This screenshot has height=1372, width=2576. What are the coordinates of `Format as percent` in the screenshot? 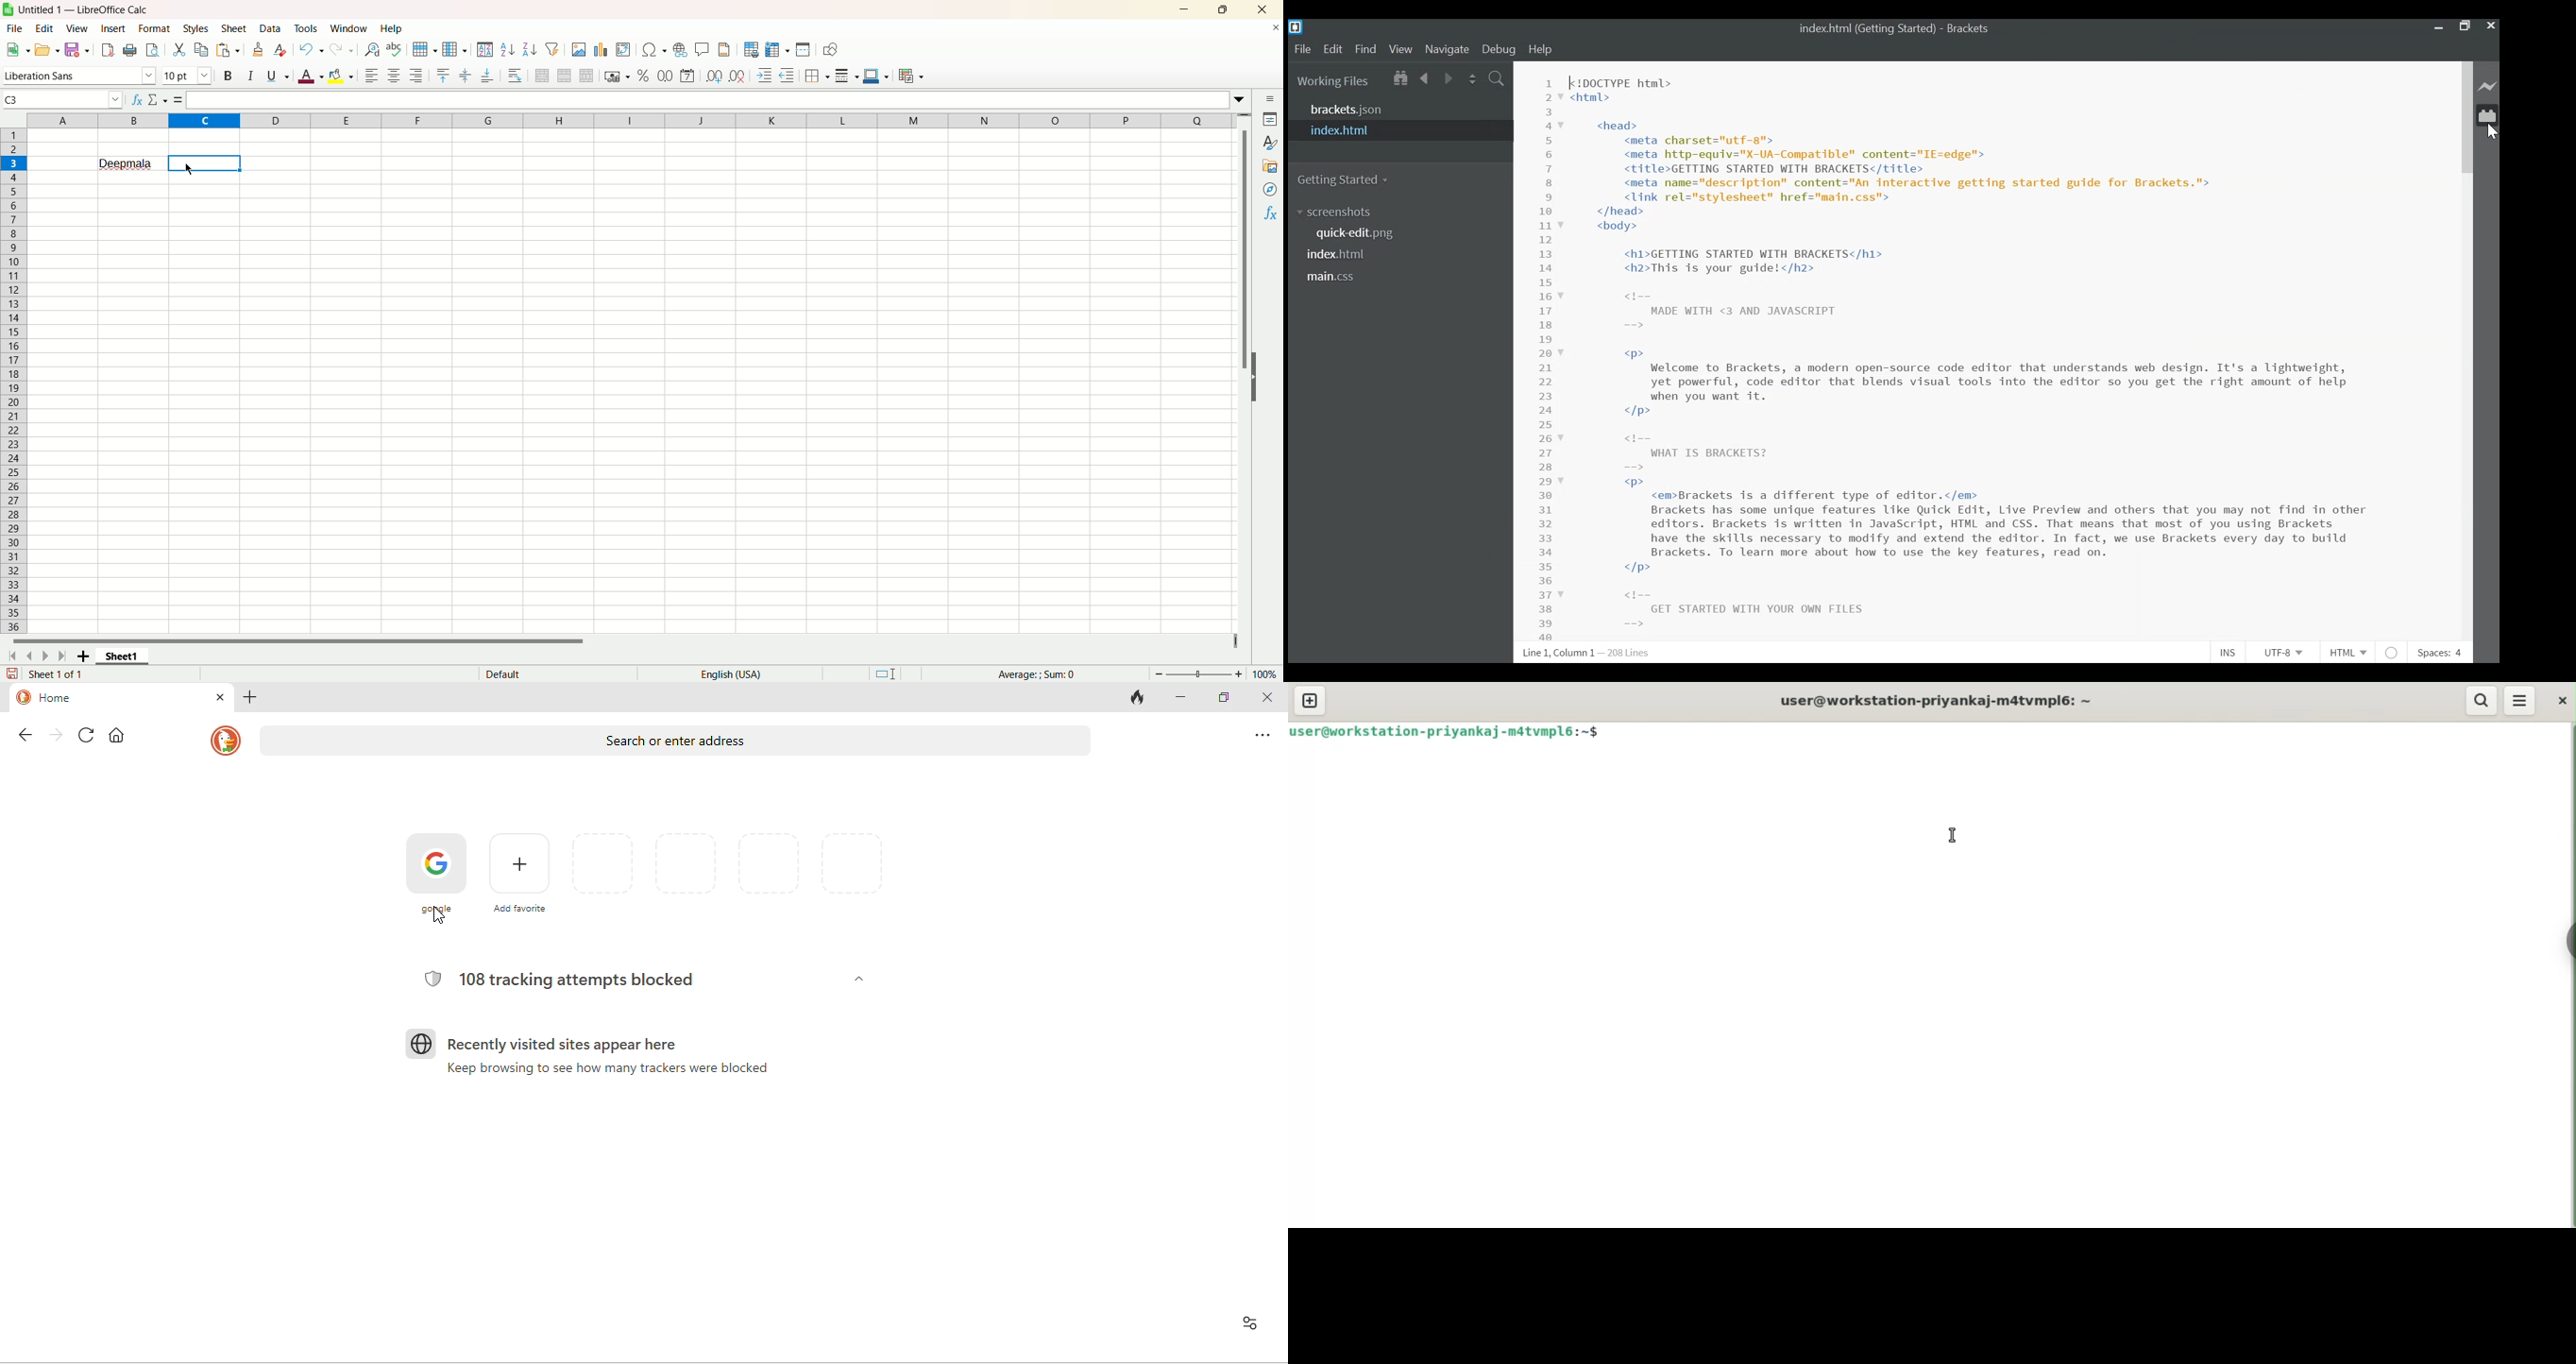 It's located at (644, 76).